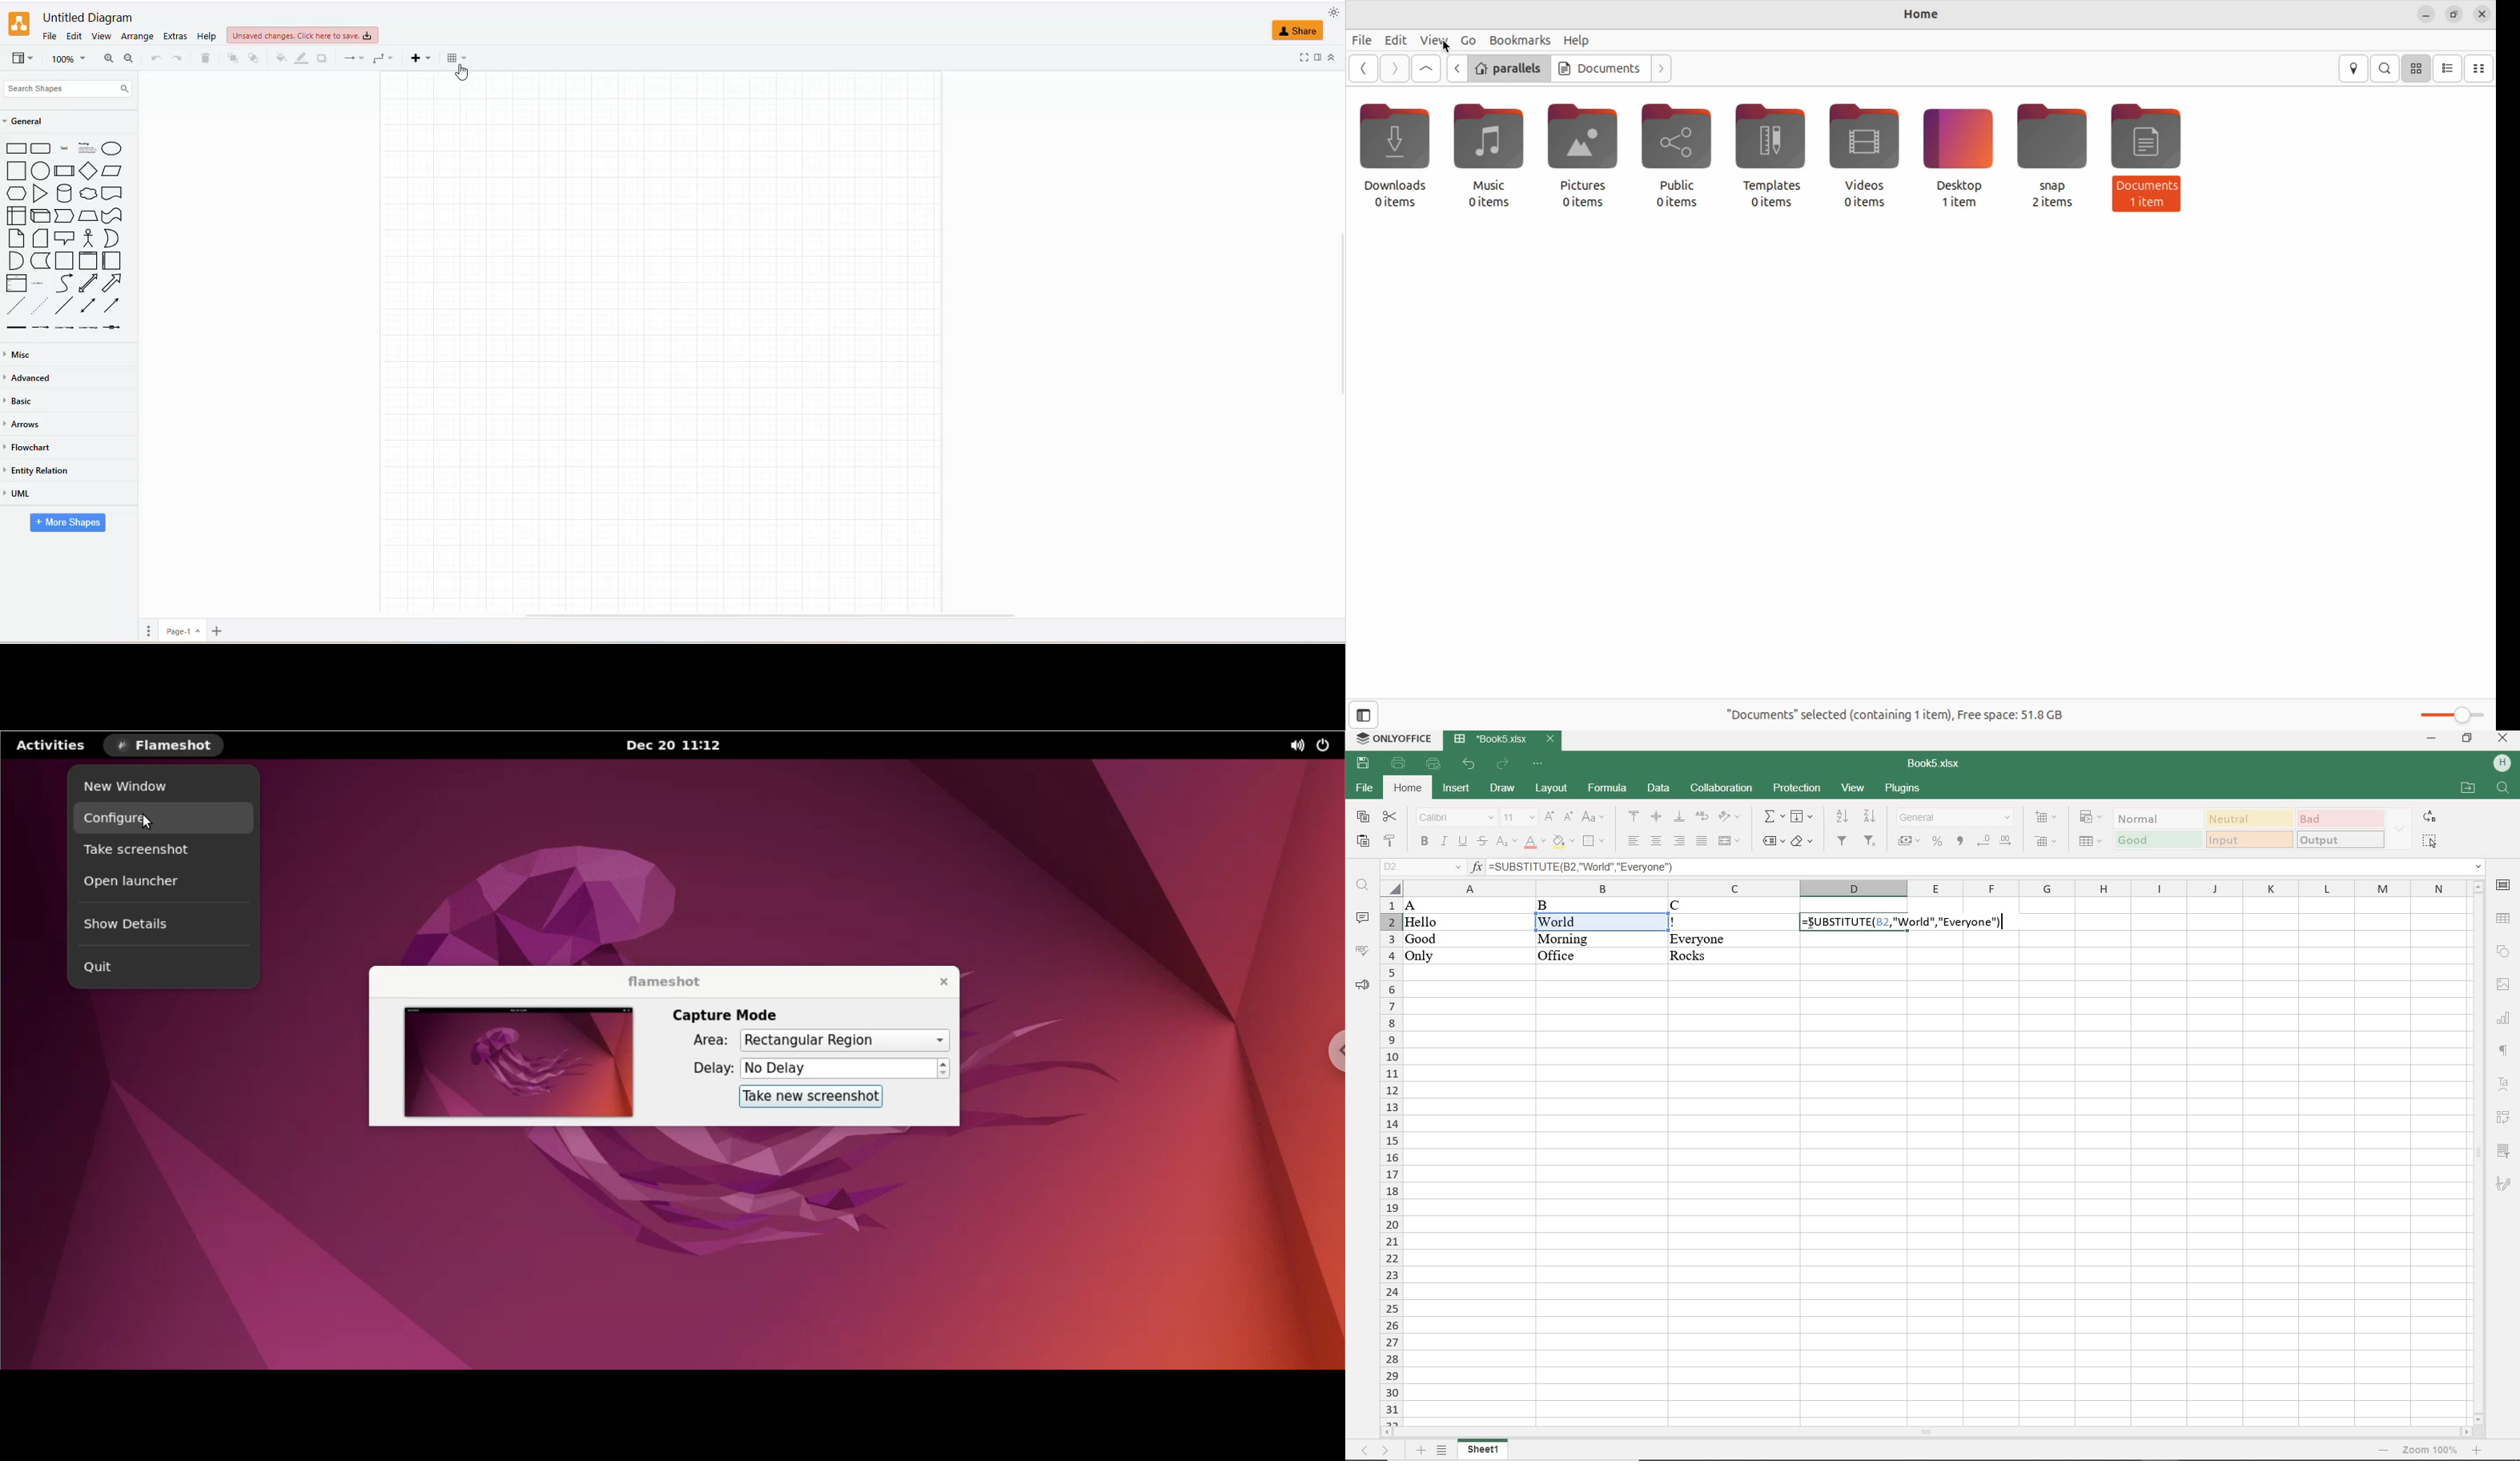  Describe the element at coordinates (1936, 842) in the screenshot. I see `percent style` at that location.